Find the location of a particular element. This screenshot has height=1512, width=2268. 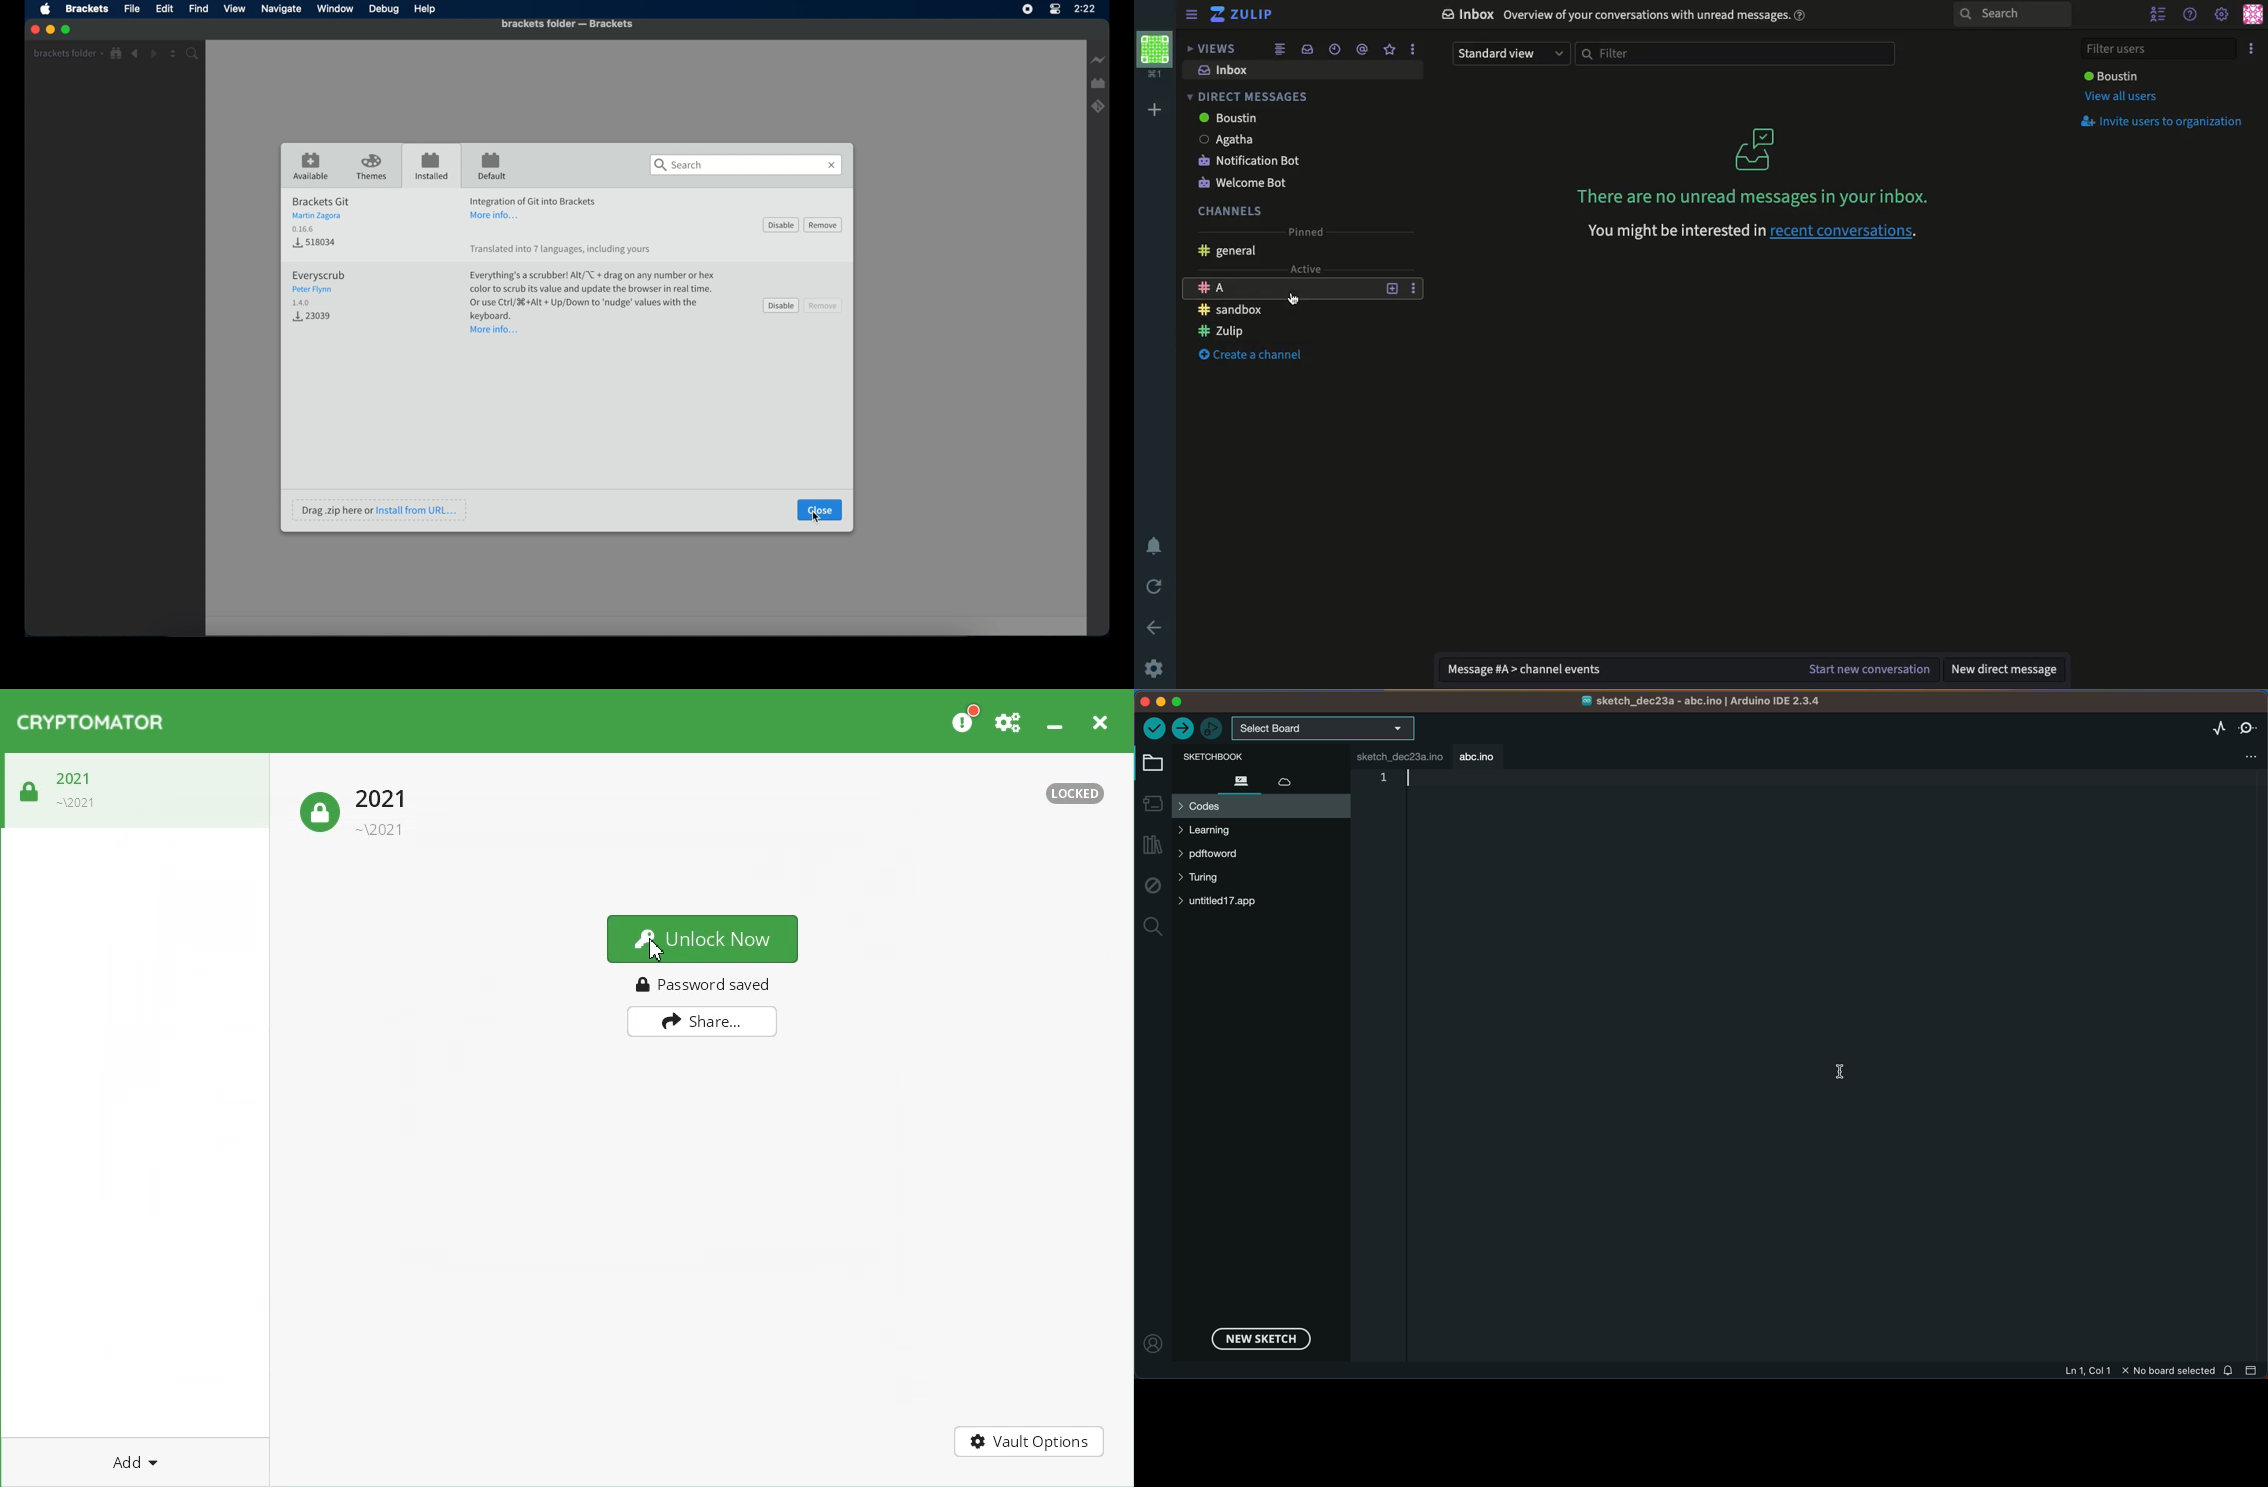

brackets folder is located at coordinates (68, 53).